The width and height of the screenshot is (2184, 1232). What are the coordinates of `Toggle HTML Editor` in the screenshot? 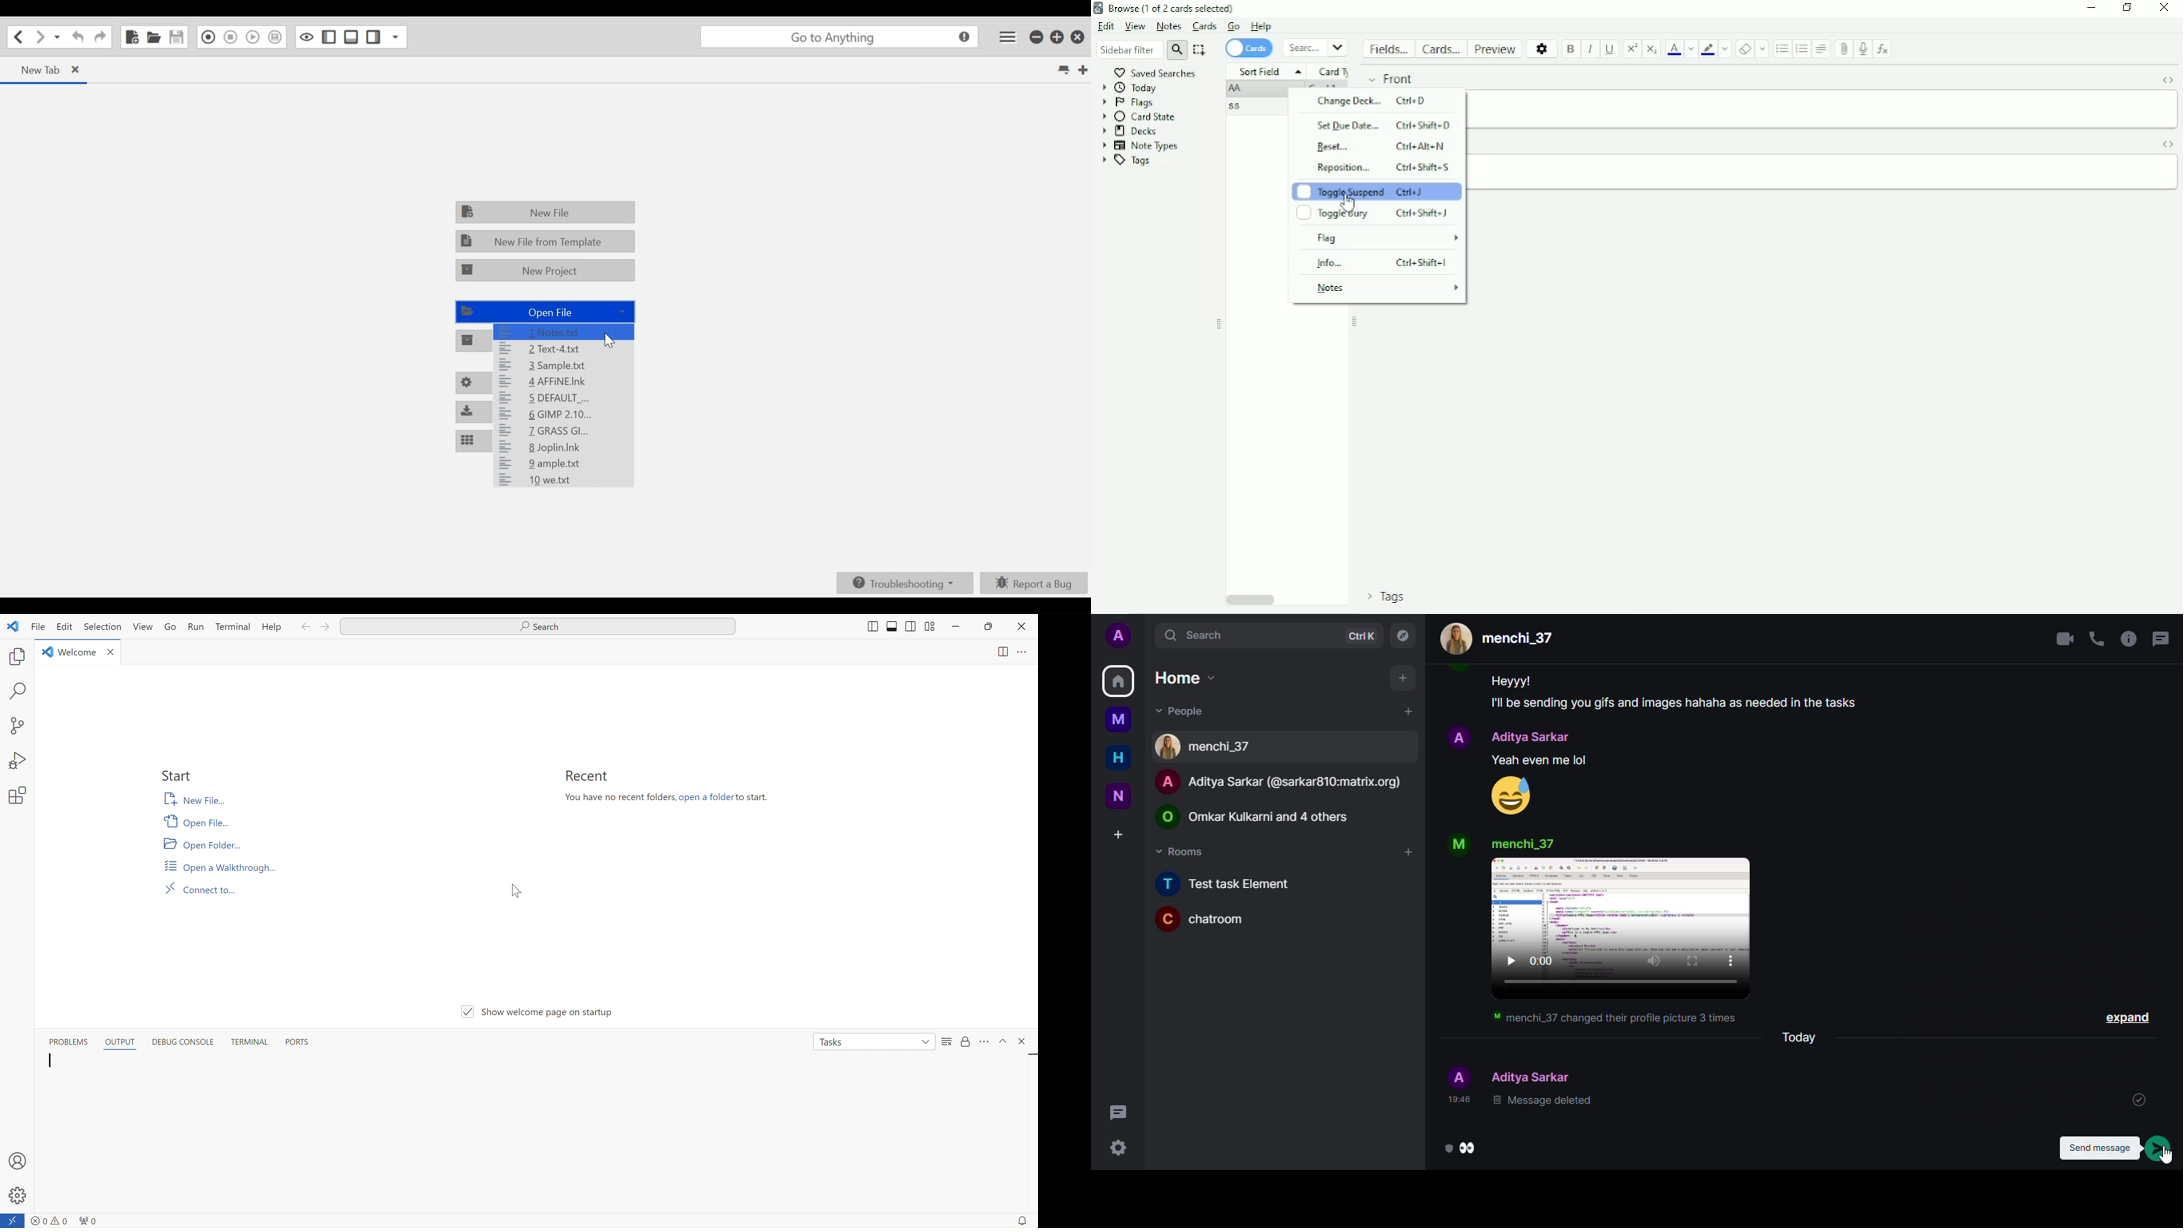 It's located at (2168, 143).